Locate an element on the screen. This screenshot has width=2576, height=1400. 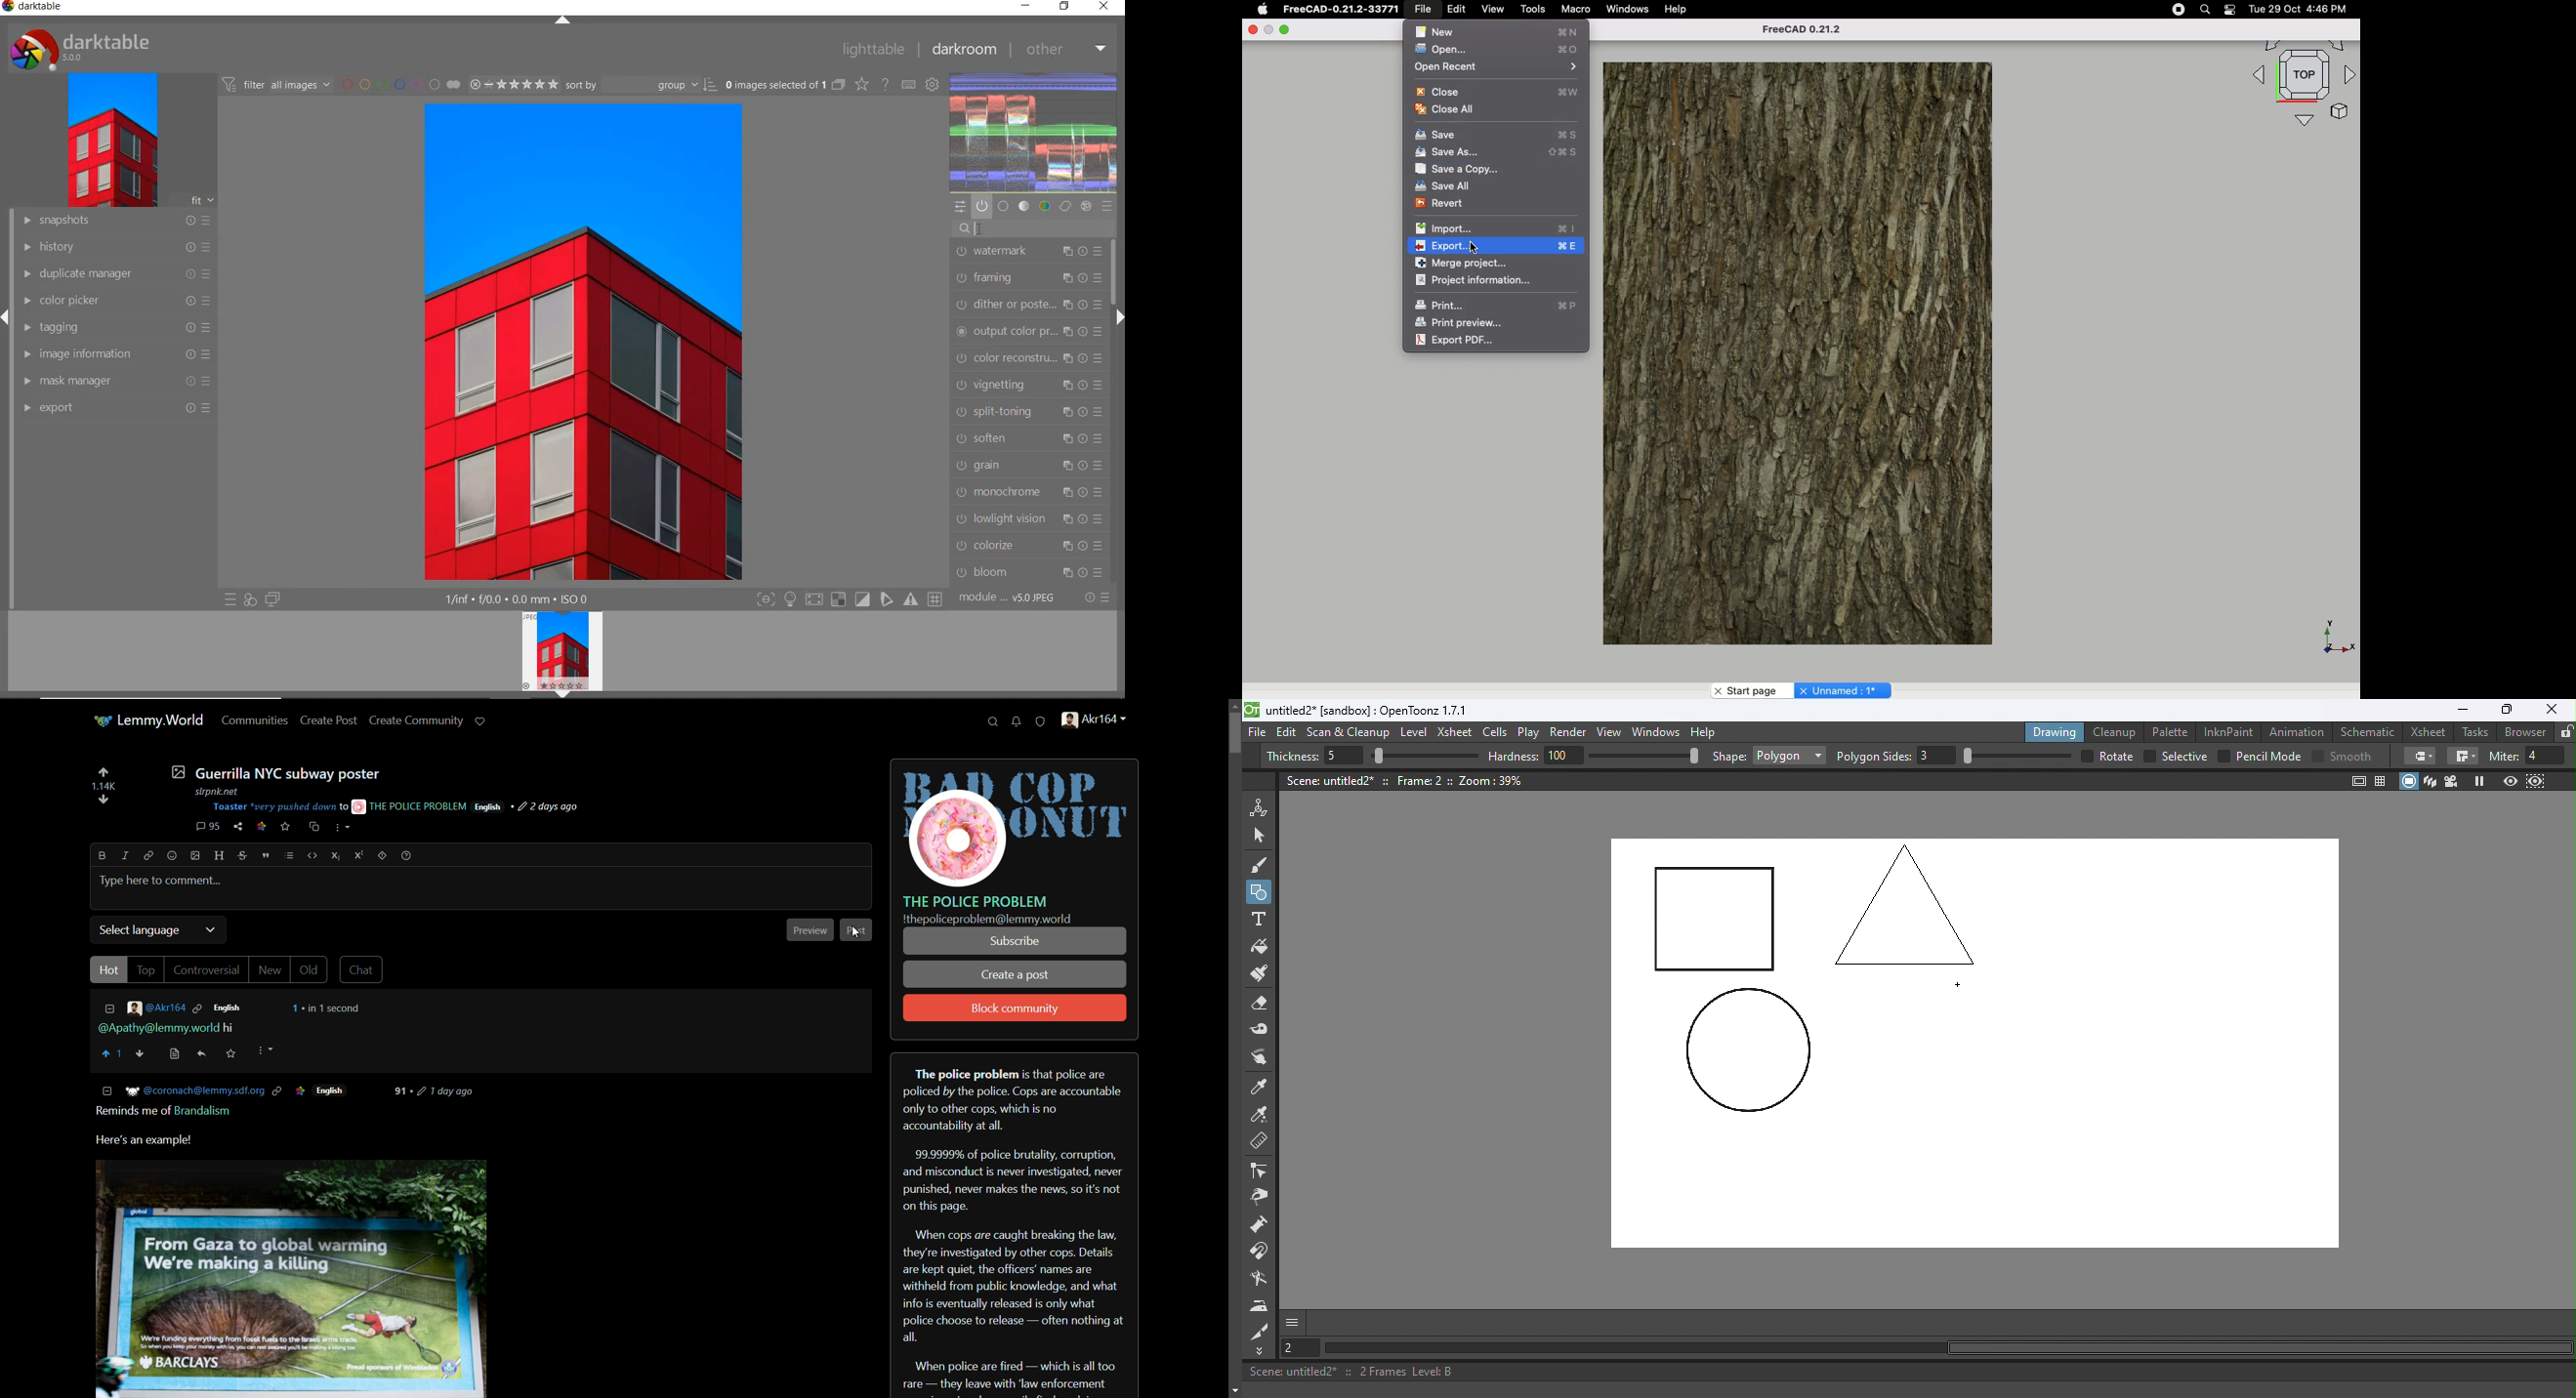
Tue 29 Oct 4:46 PM is located at coordinates (2301, 9).